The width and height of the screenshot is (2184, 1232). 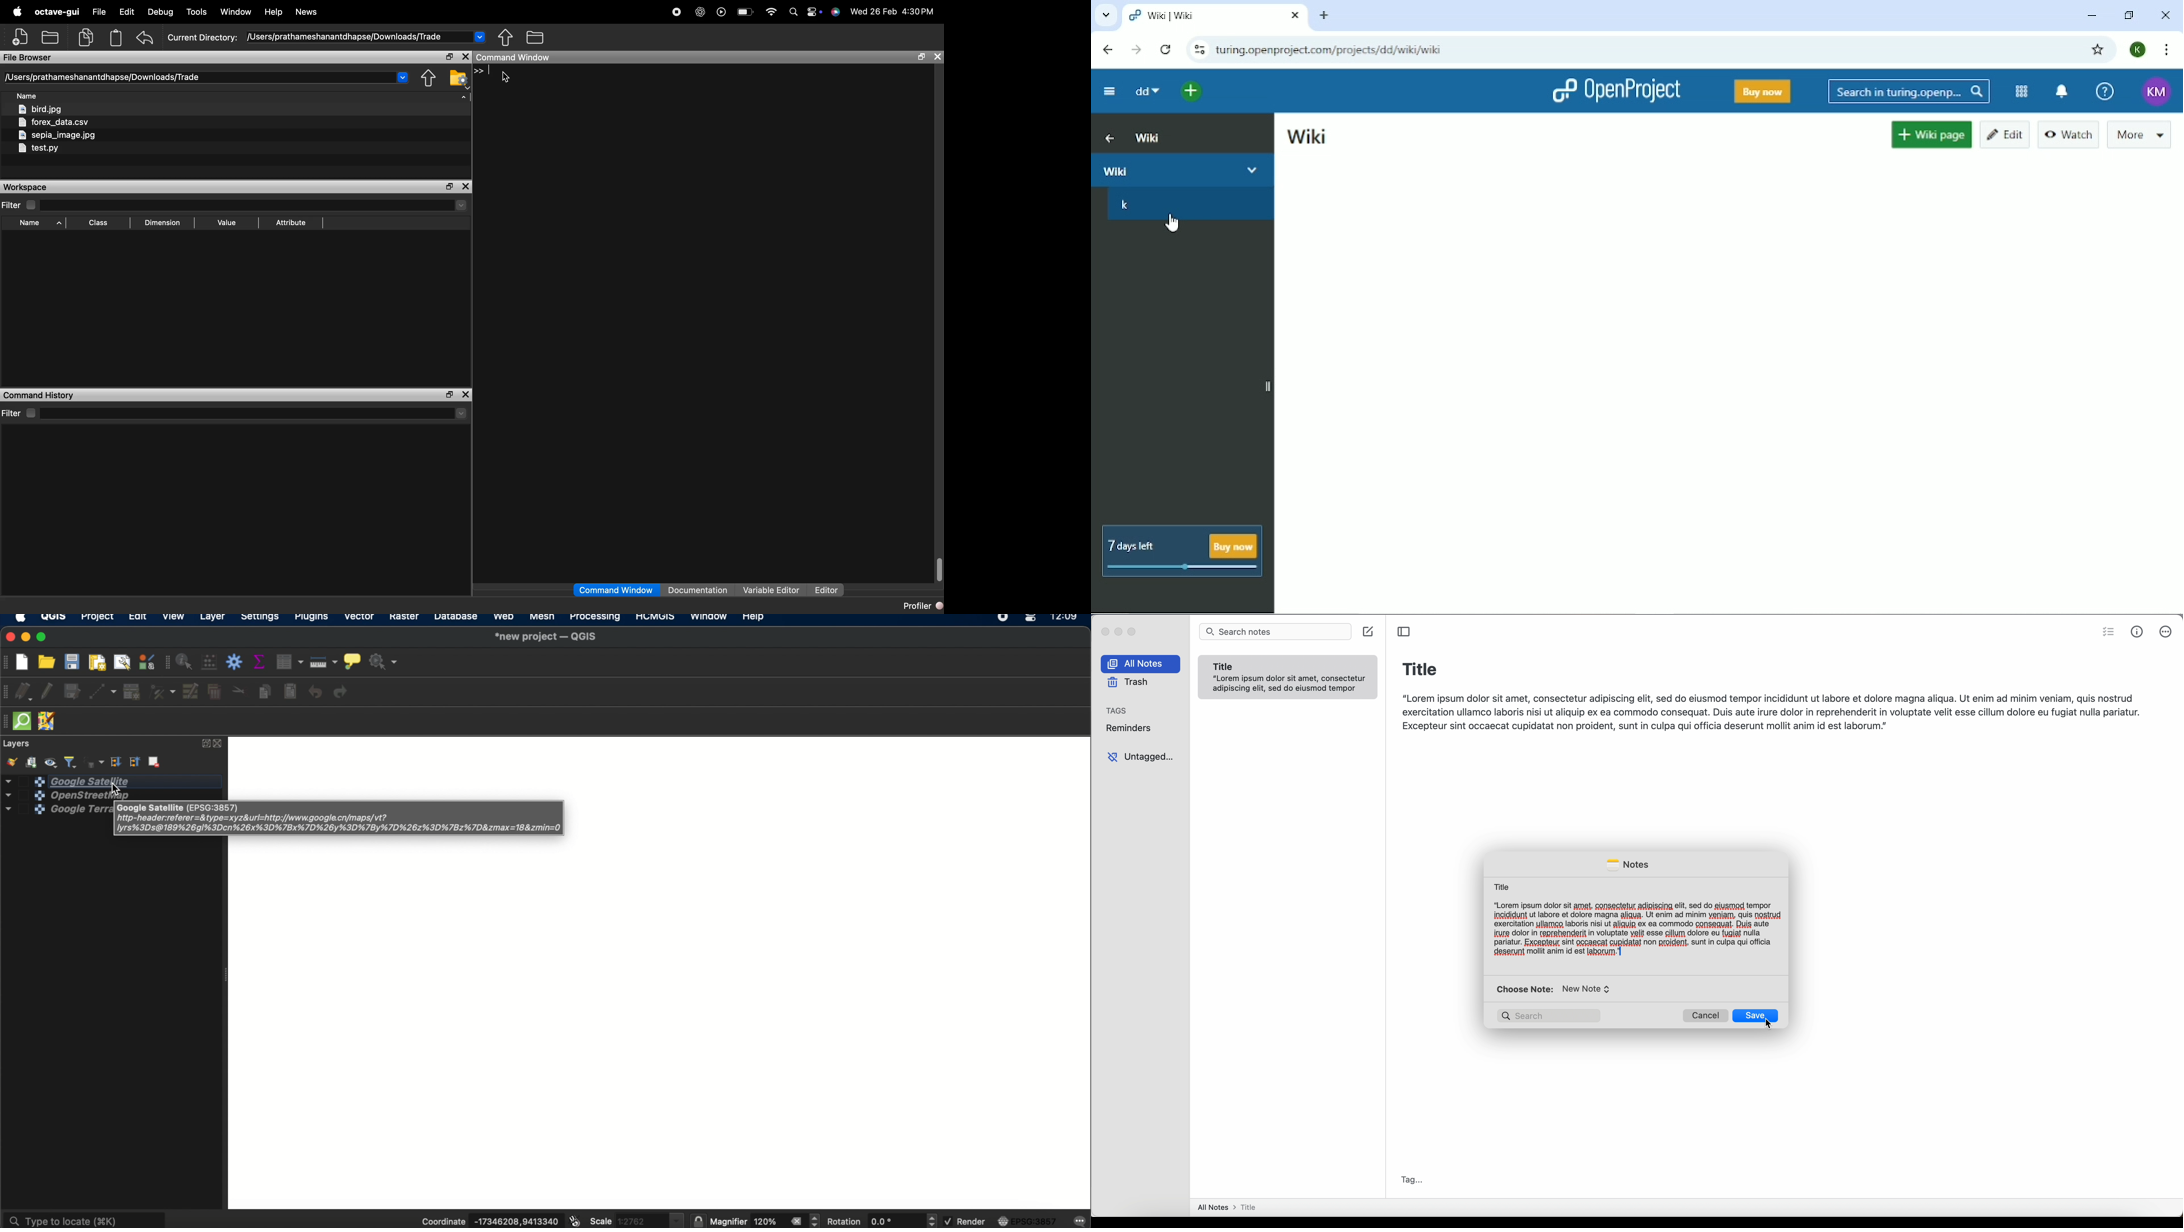 What do you see at coordinates (1627, 865) in the screenshot?
I see `notes` at bounding box center [1627, 865].